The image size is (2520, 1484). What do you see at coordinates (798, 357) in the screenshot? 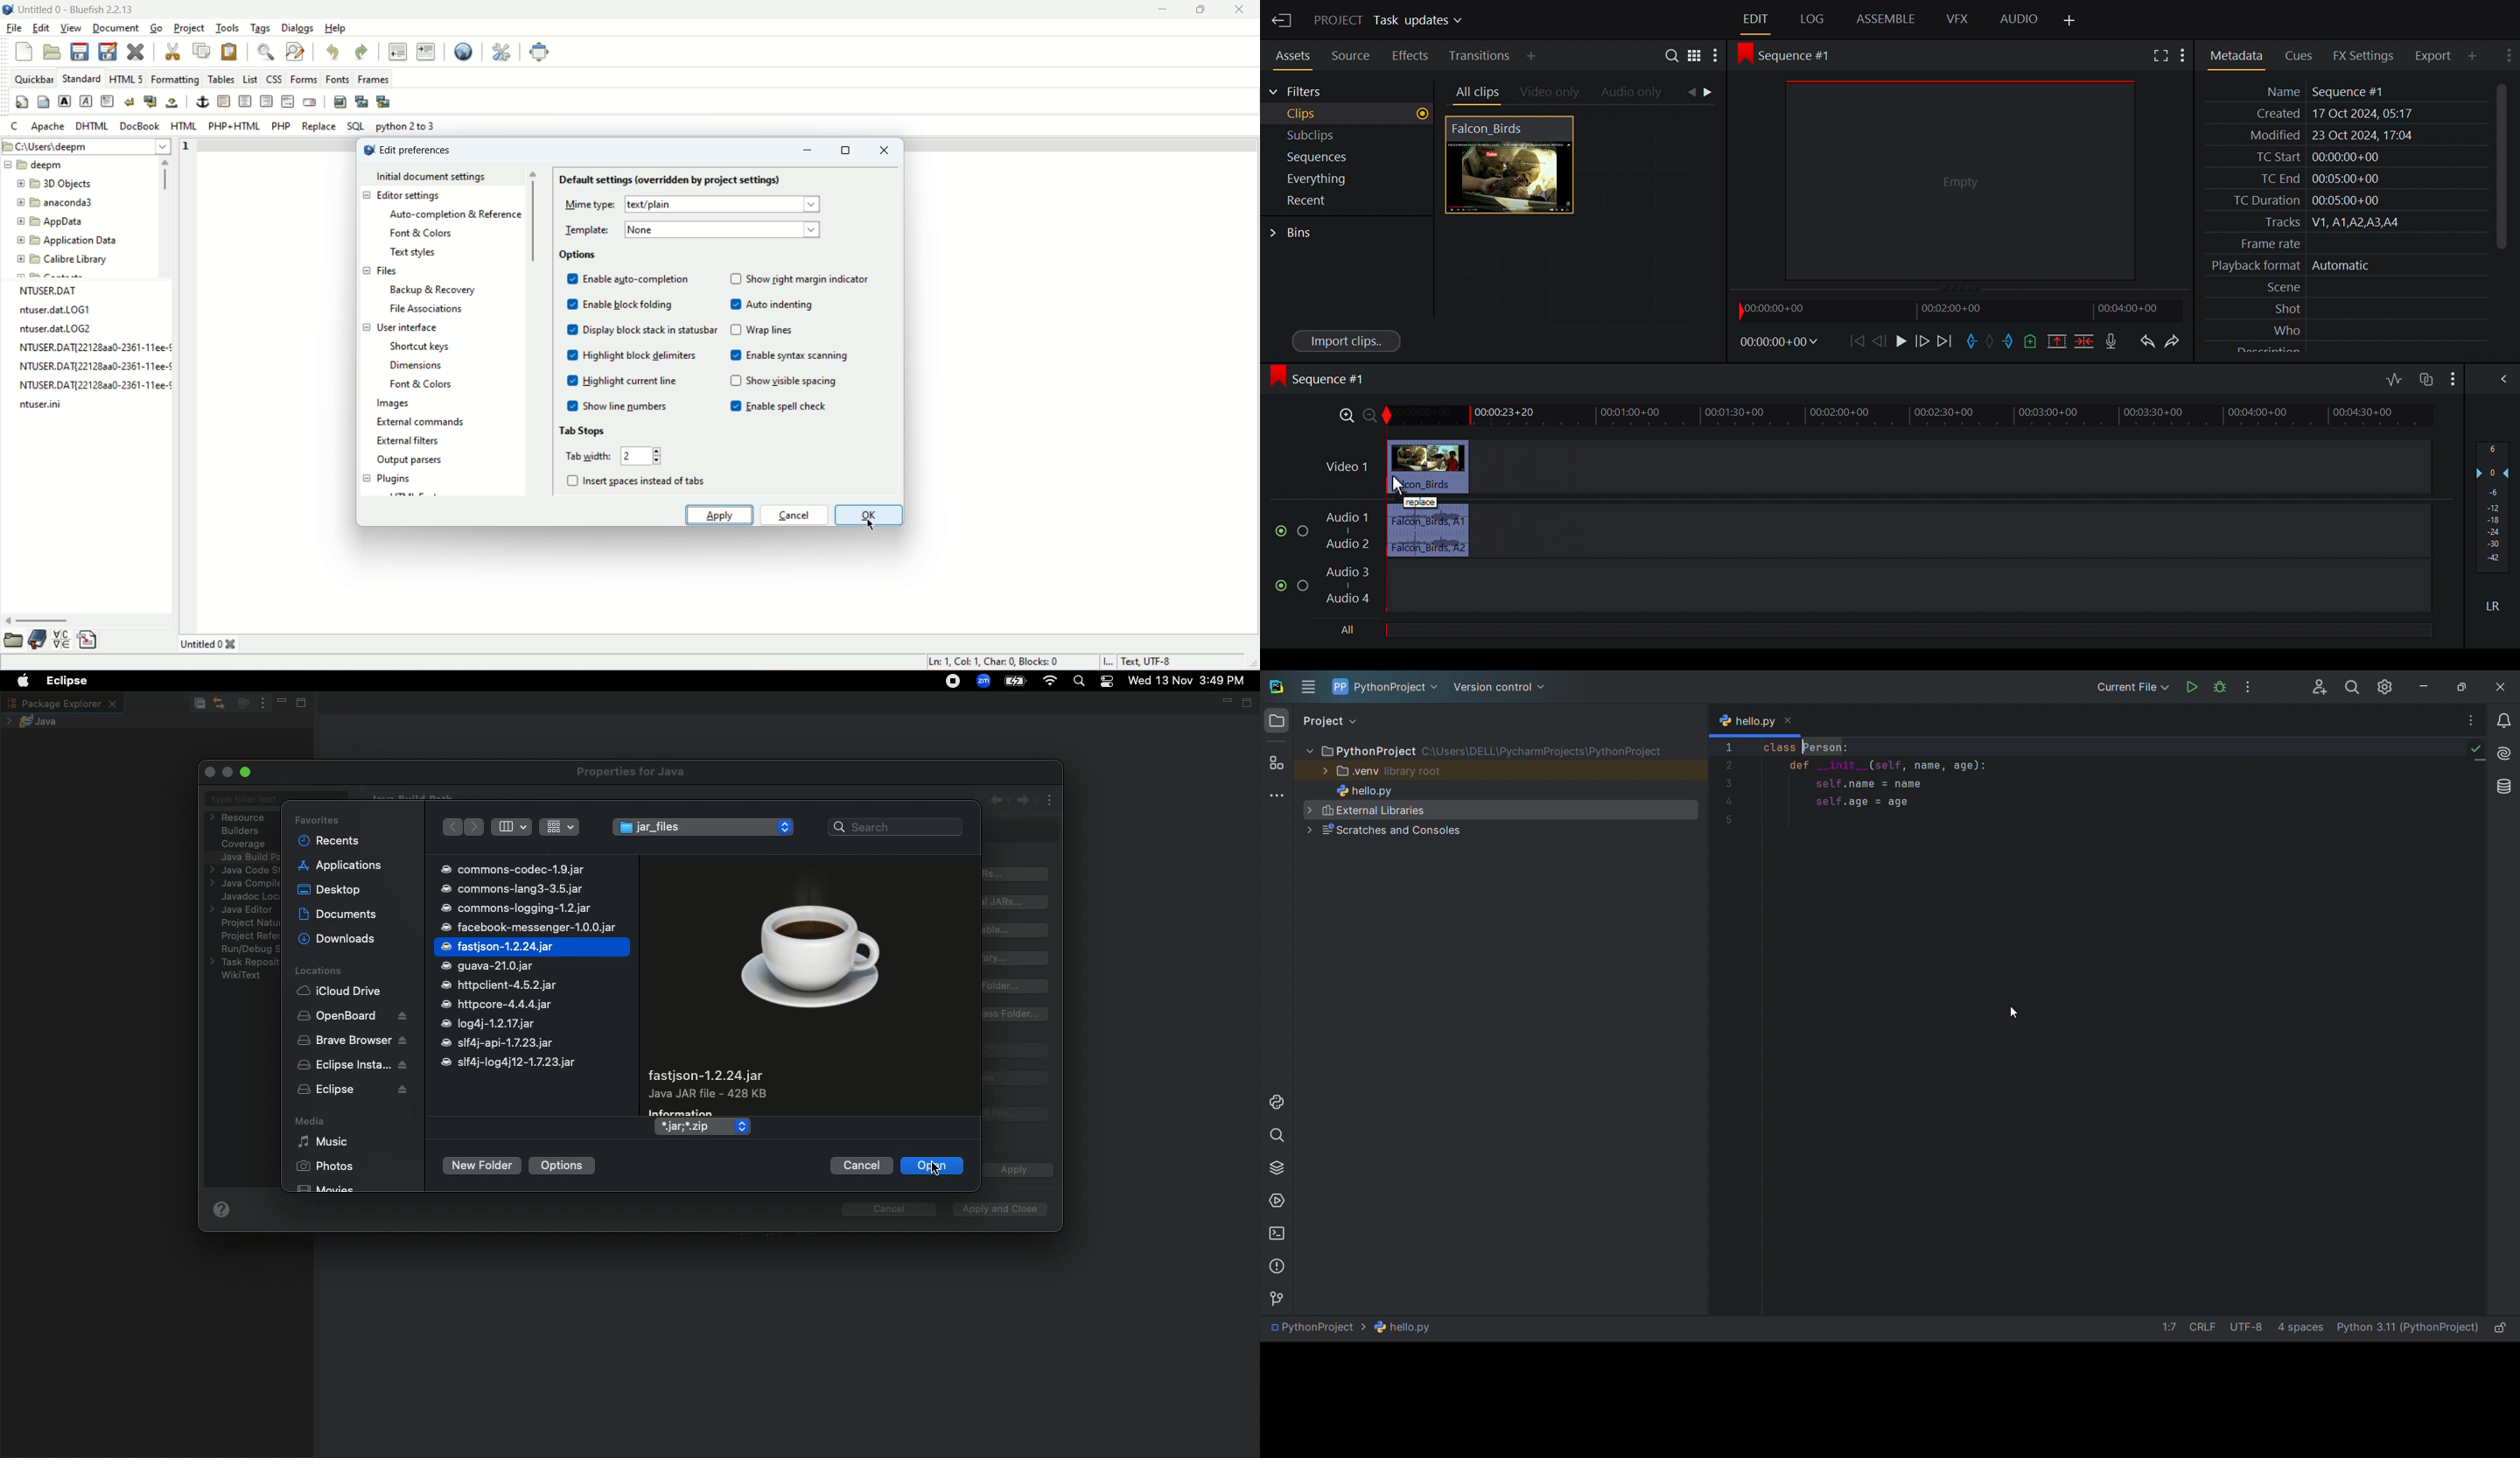
I see `enable syntax screening` at bounding box center [798, 357].